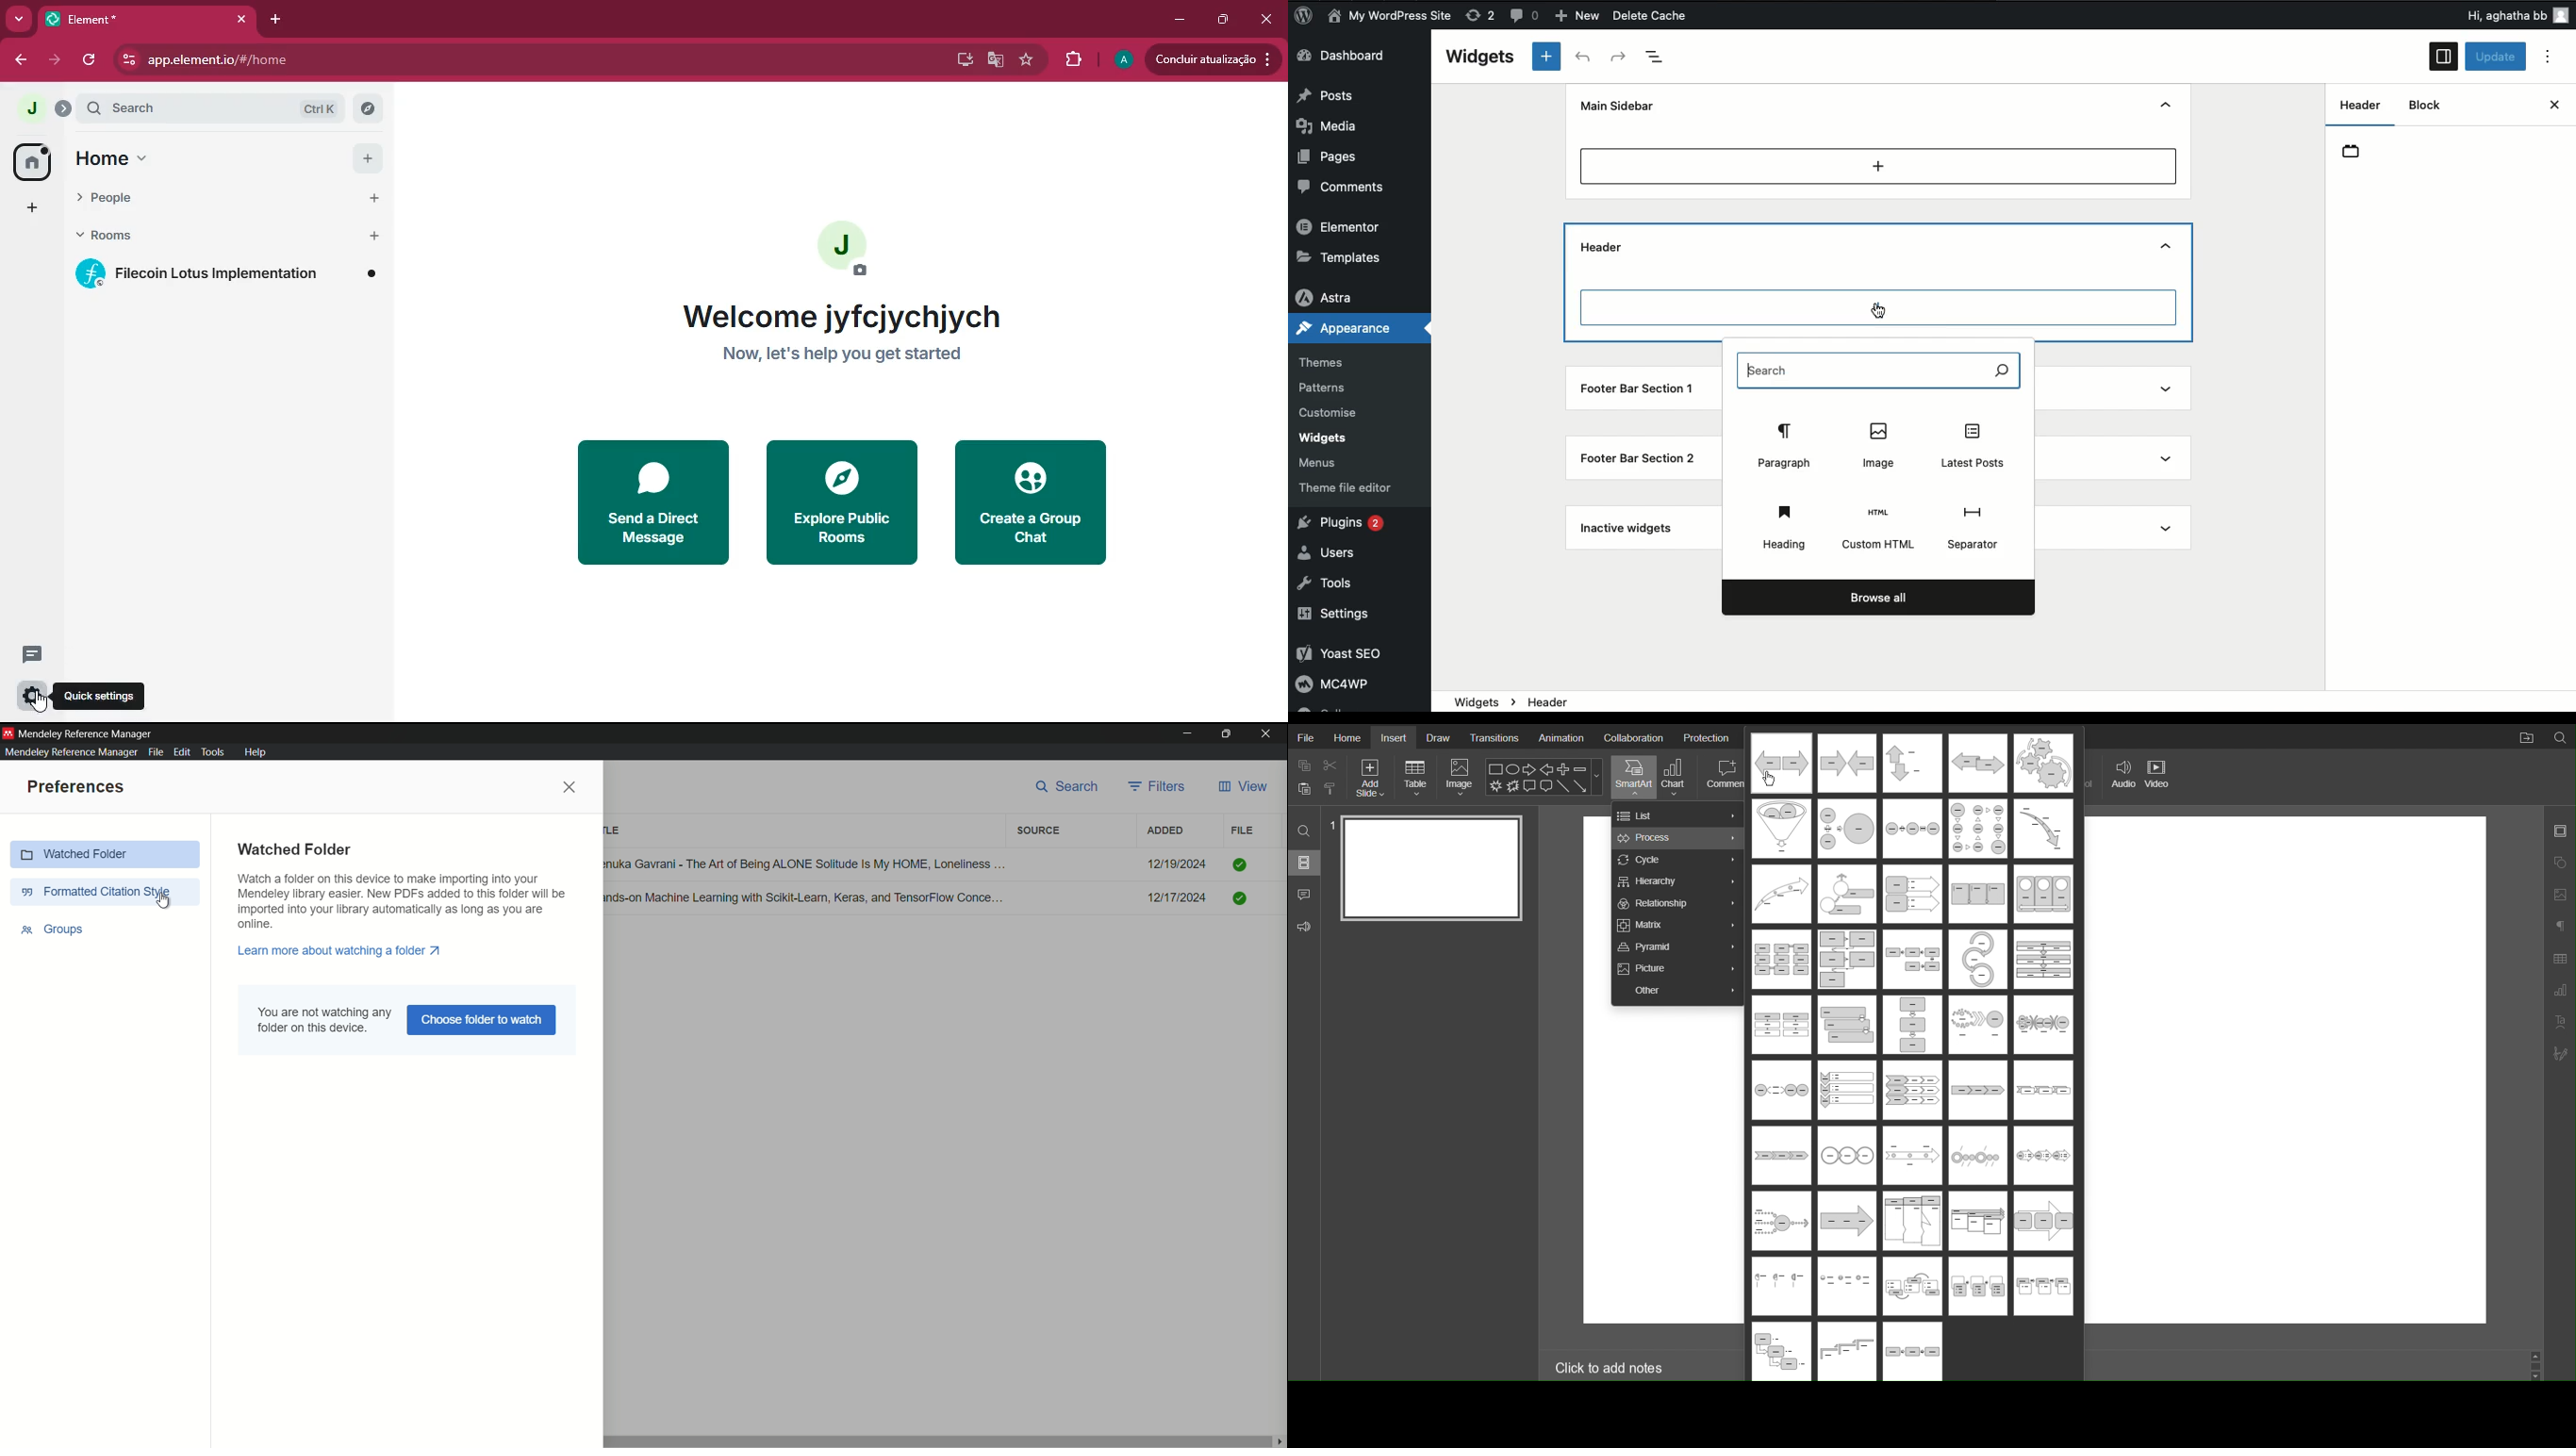 The image size is (2576, 1456). What do you see at coordinates (181, 107) in the screenshot?
I see `search` at bounding box center [181, 107].